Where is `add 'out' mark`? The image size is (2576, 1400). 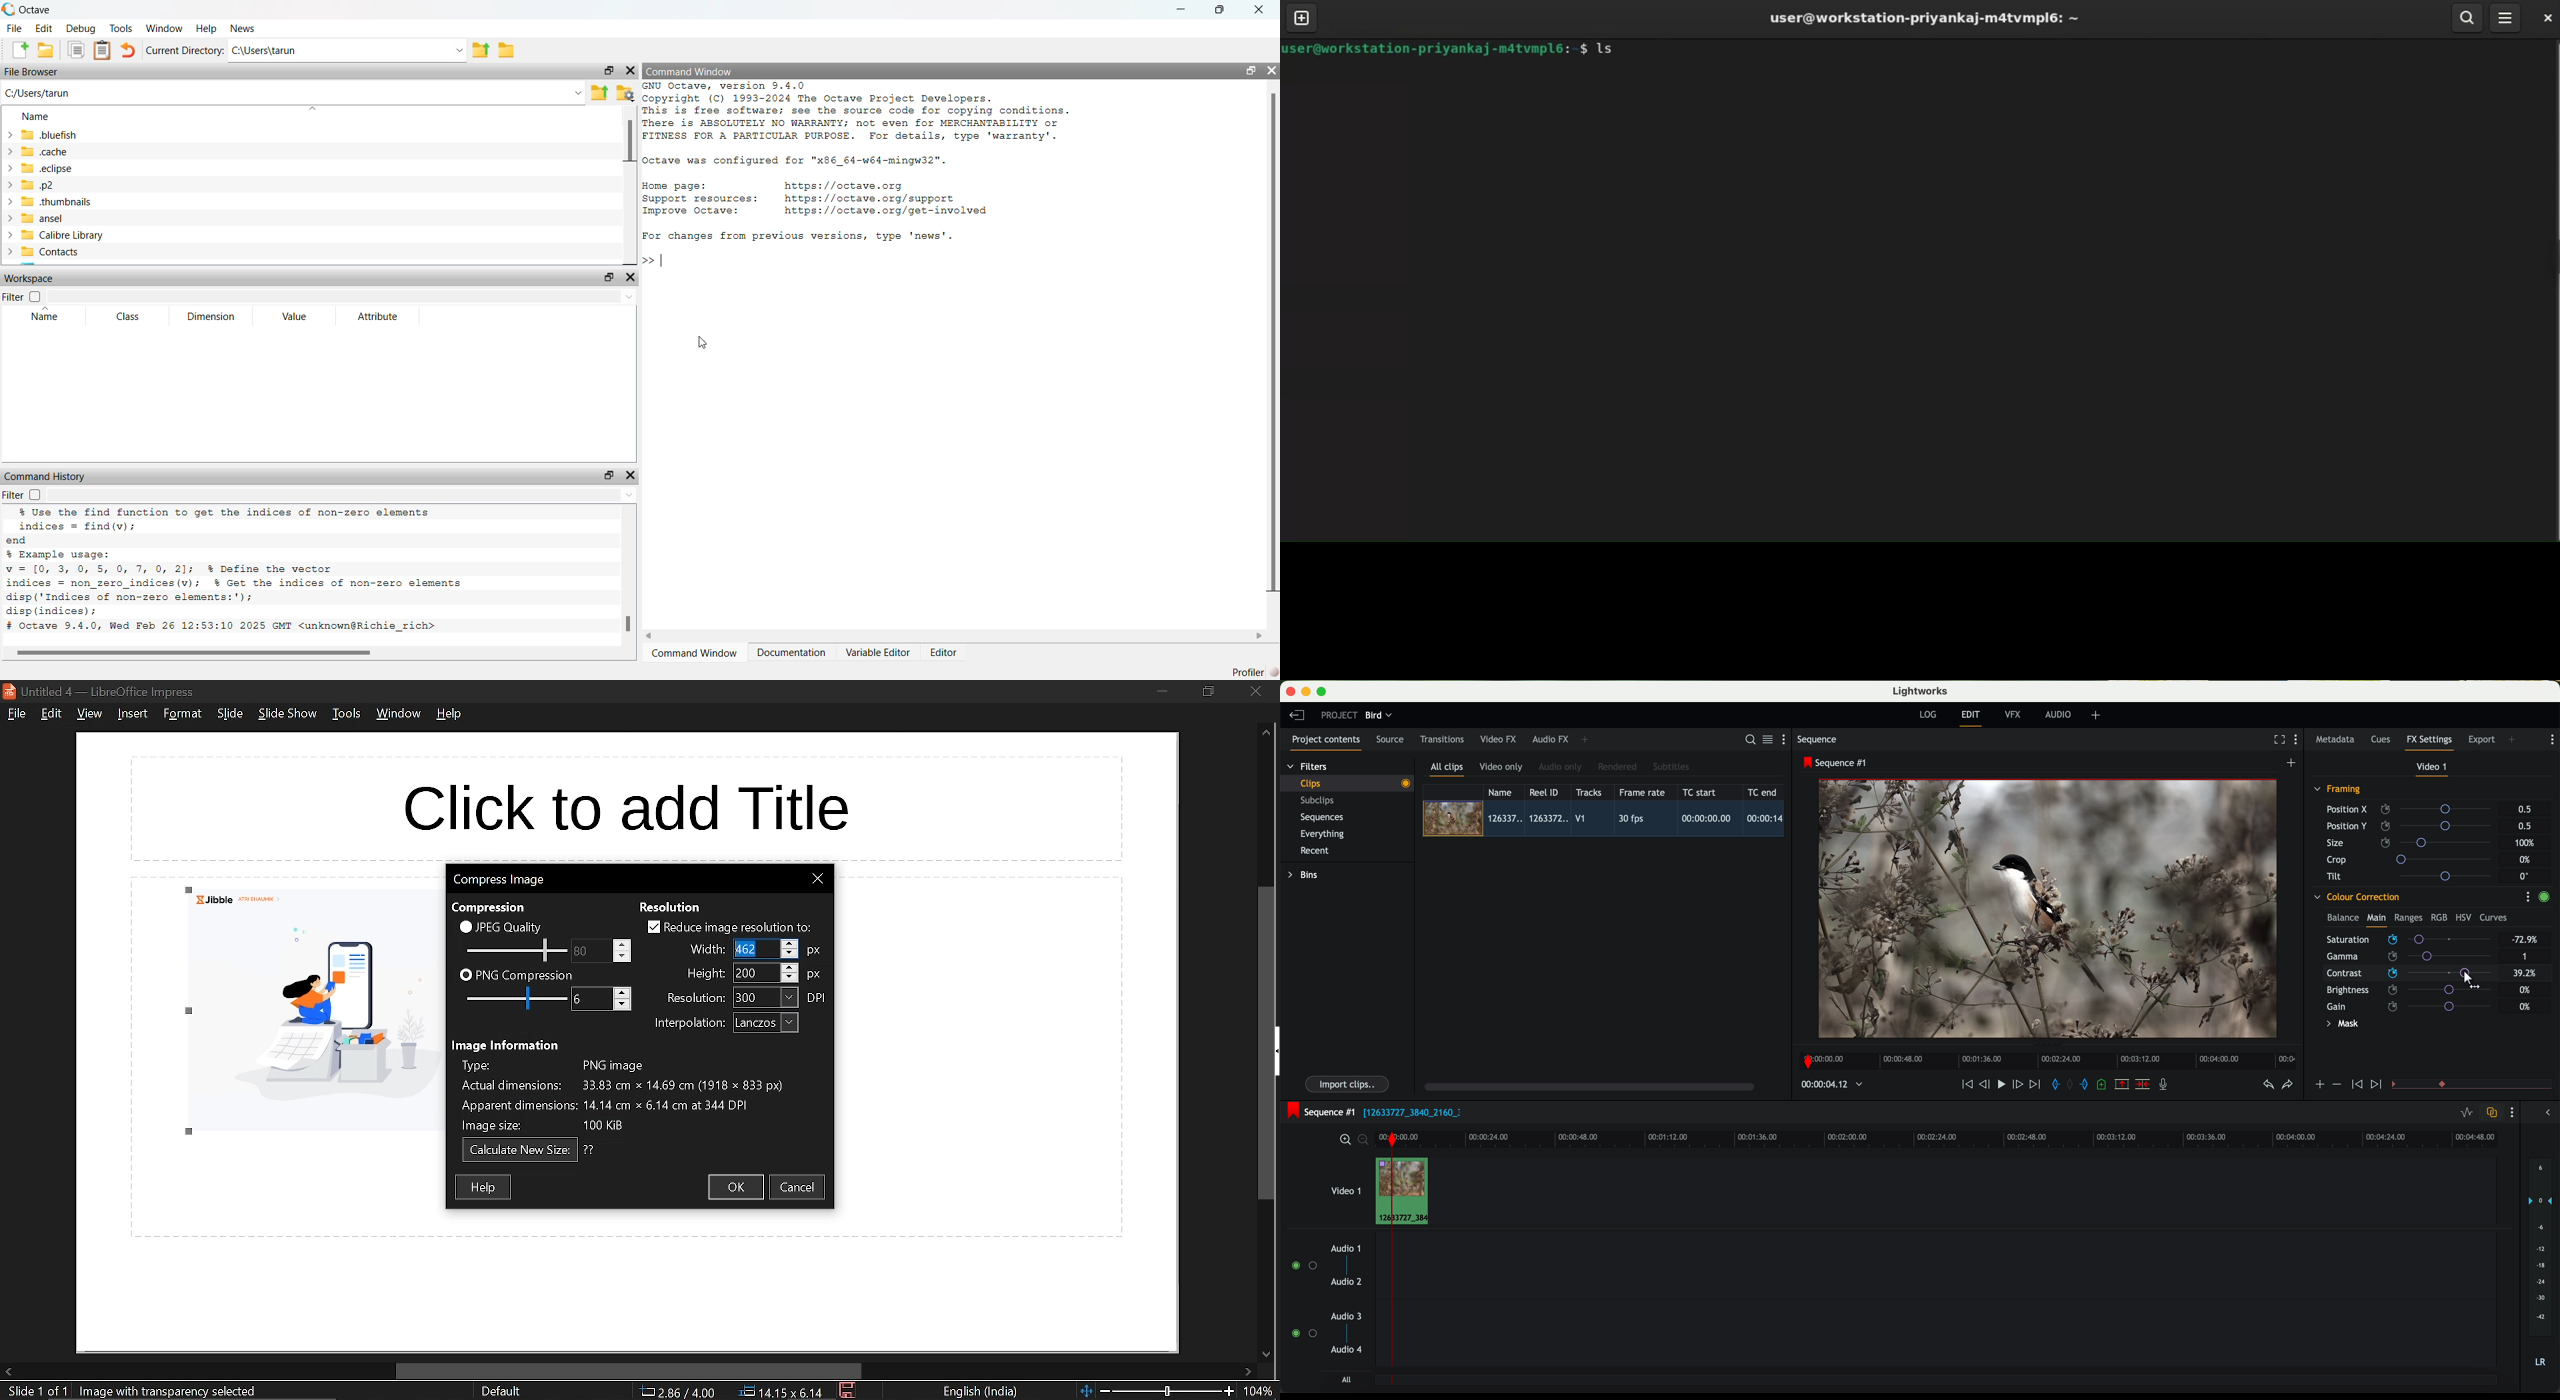 add 'out' mark is located at coordinates (2089, 1083).